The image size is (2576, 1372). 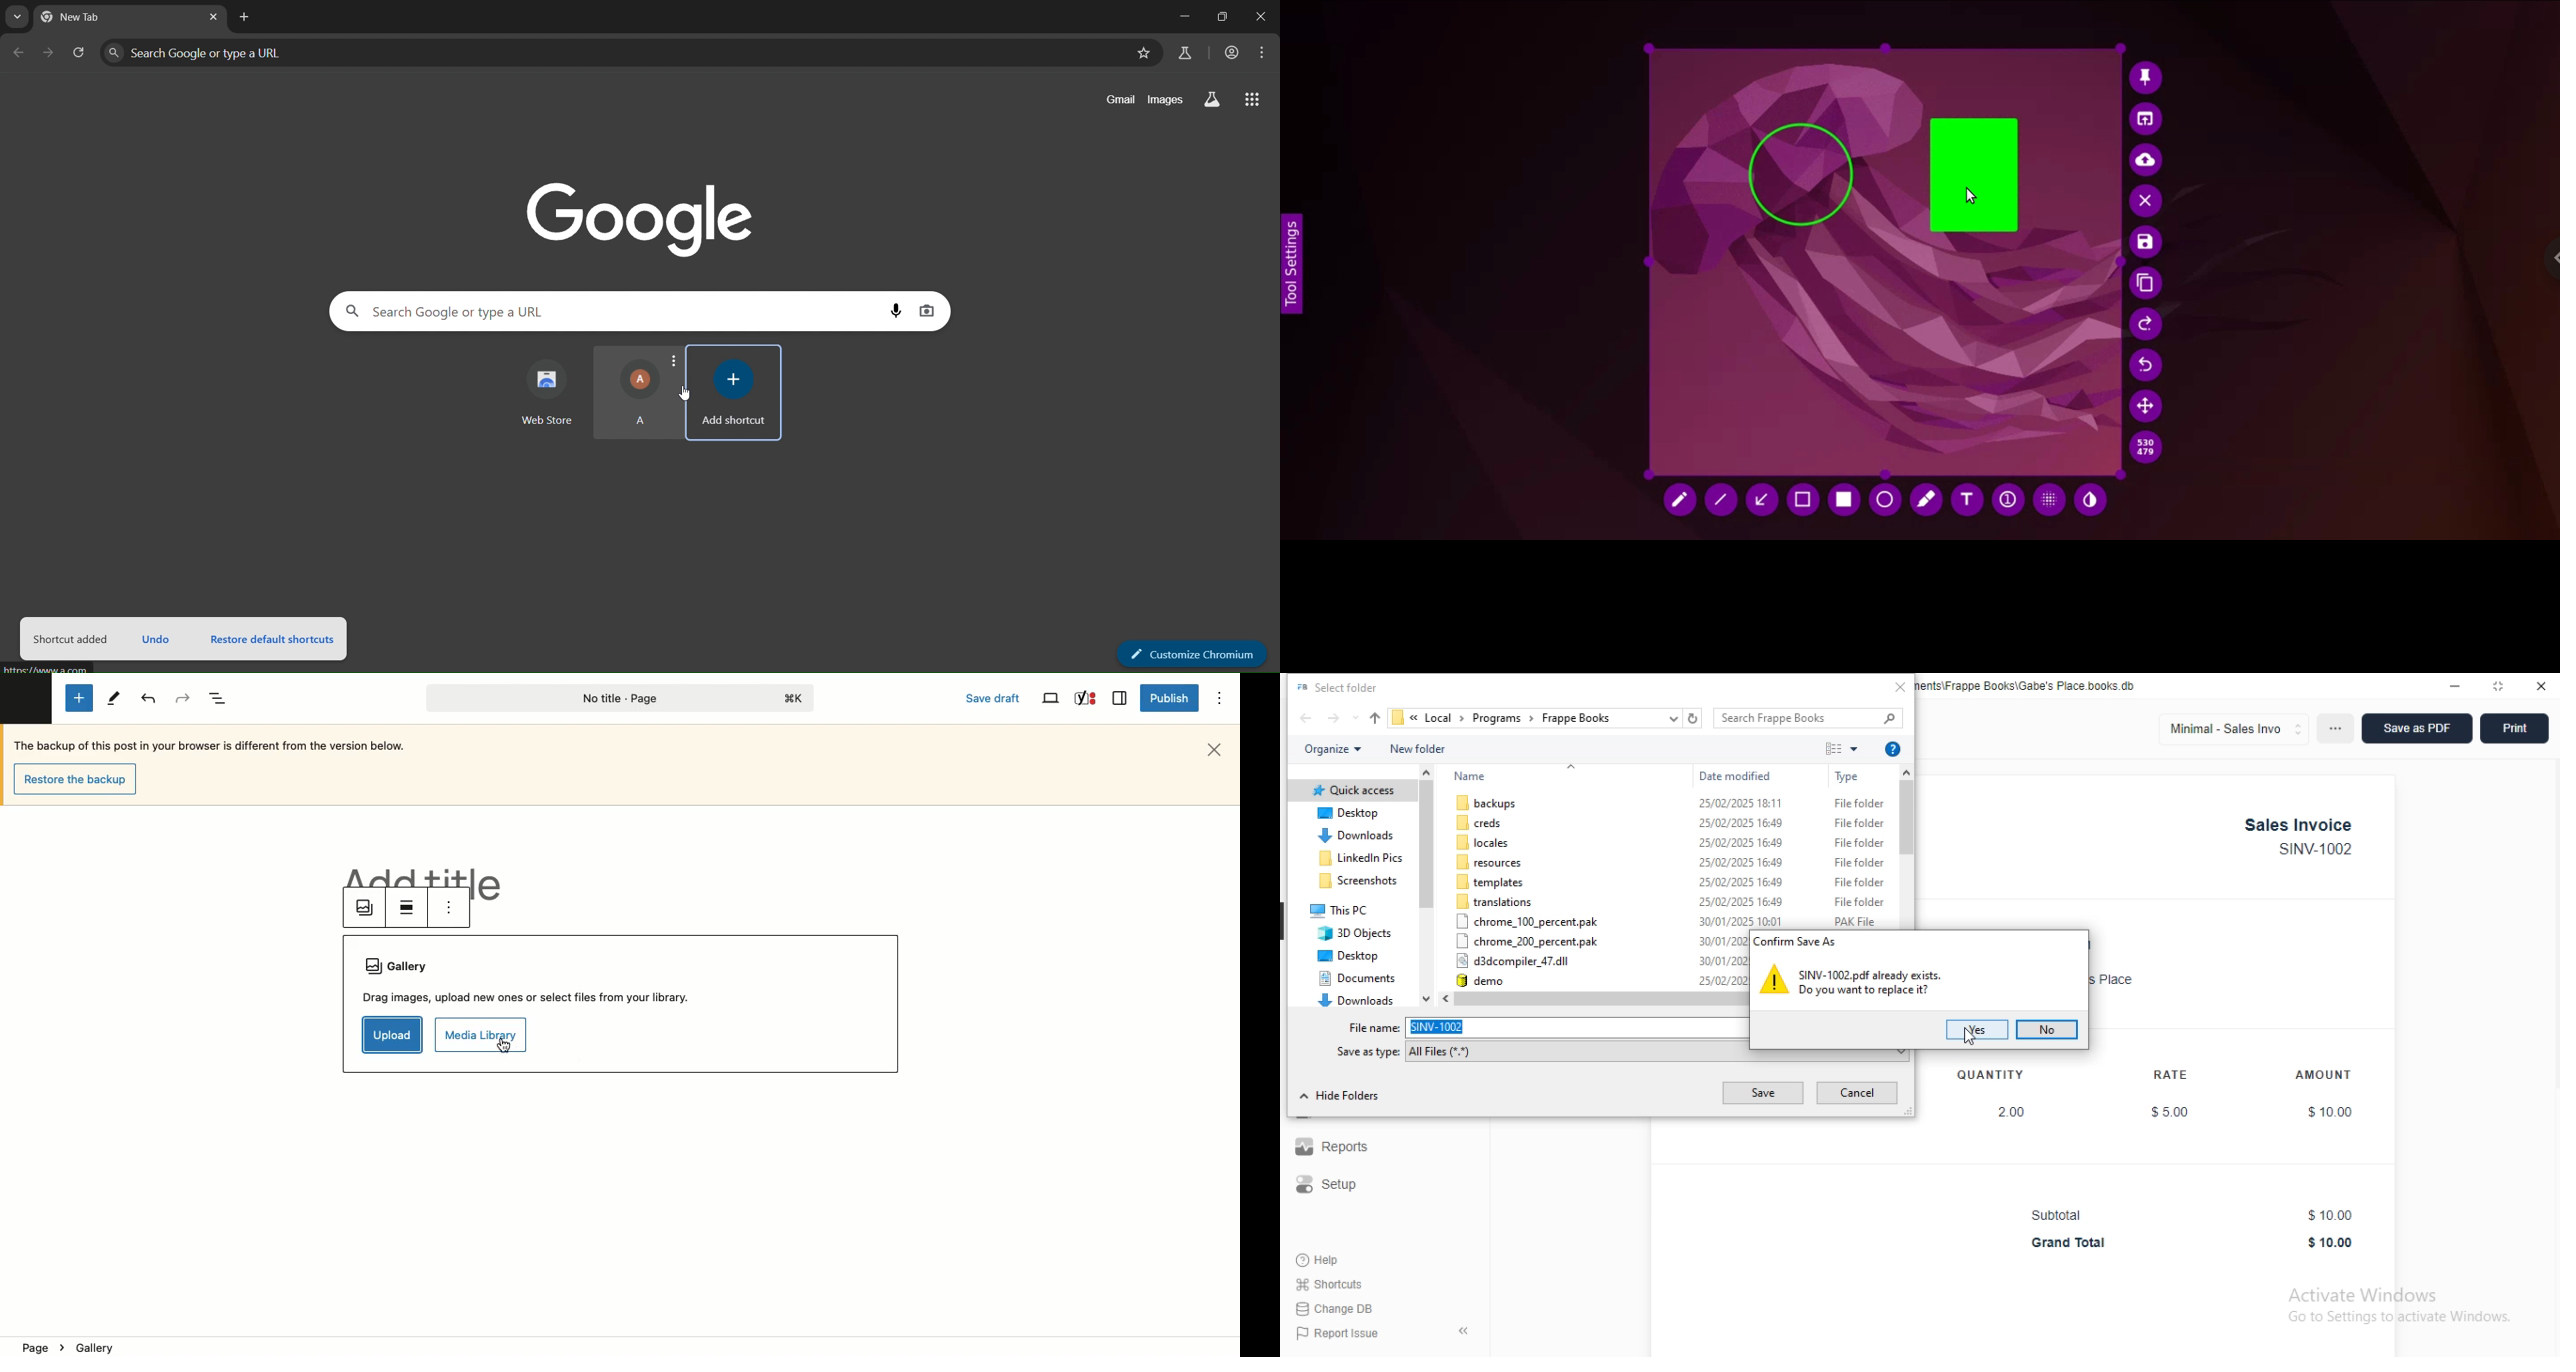 I want to click on no, so click(x=2047, y=1030).